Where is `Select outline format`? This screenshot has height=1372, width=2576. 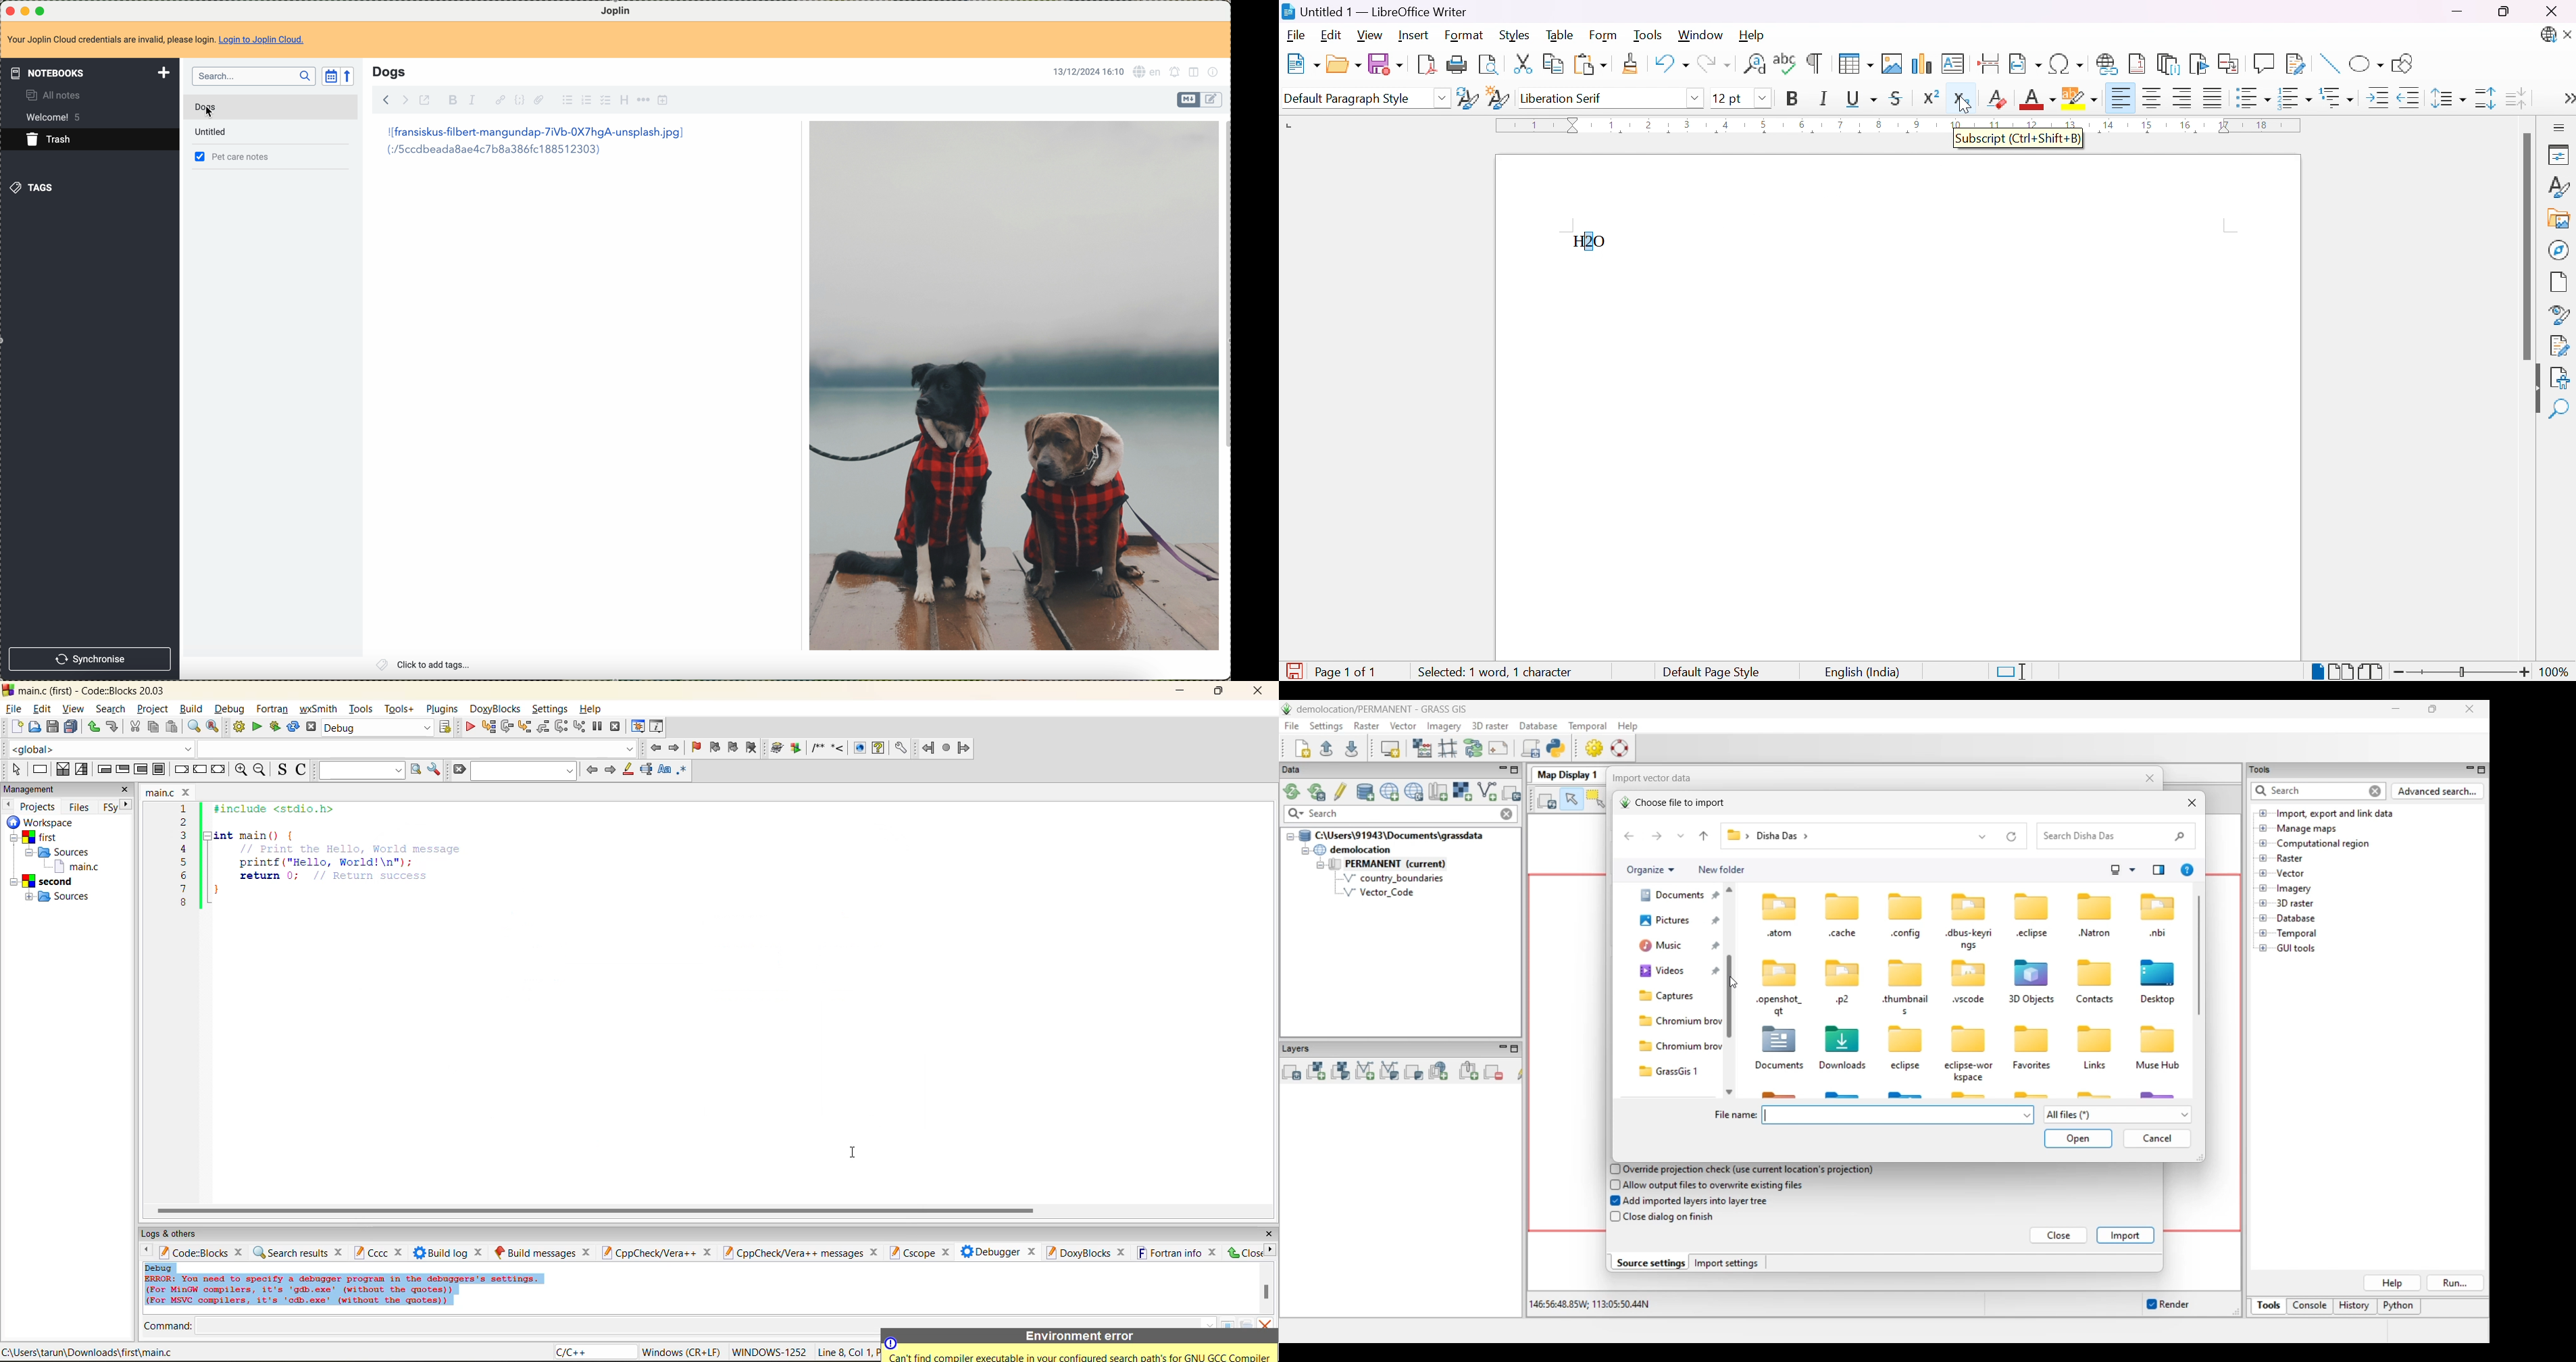
Select outline format is located at coordinates (2339, 98).